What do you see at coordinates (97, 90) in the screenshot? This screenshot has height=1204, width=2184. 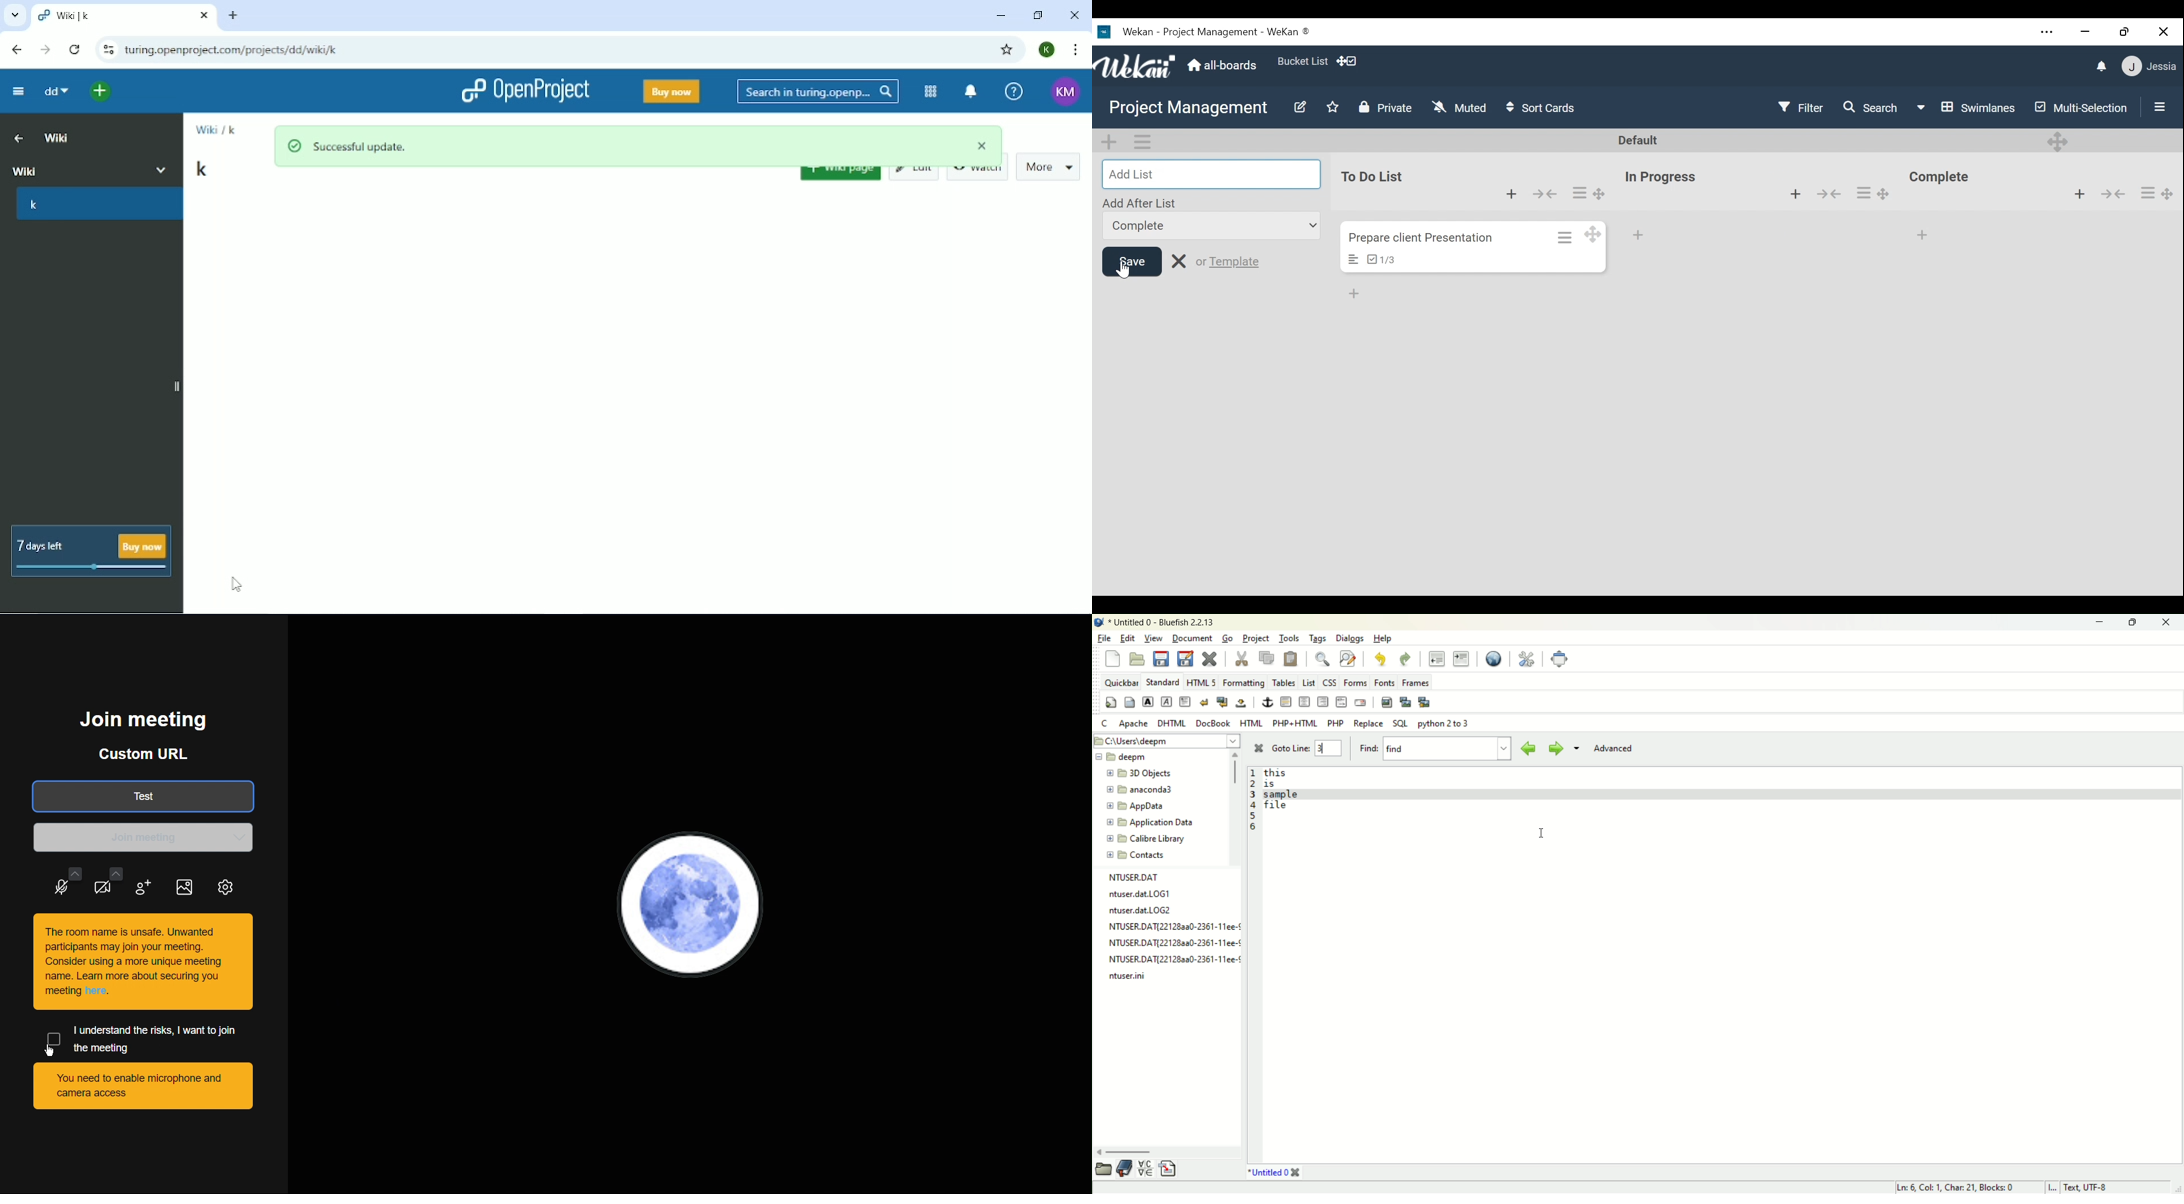 I see `Open quick add menu` at bounding box center [97, 90].